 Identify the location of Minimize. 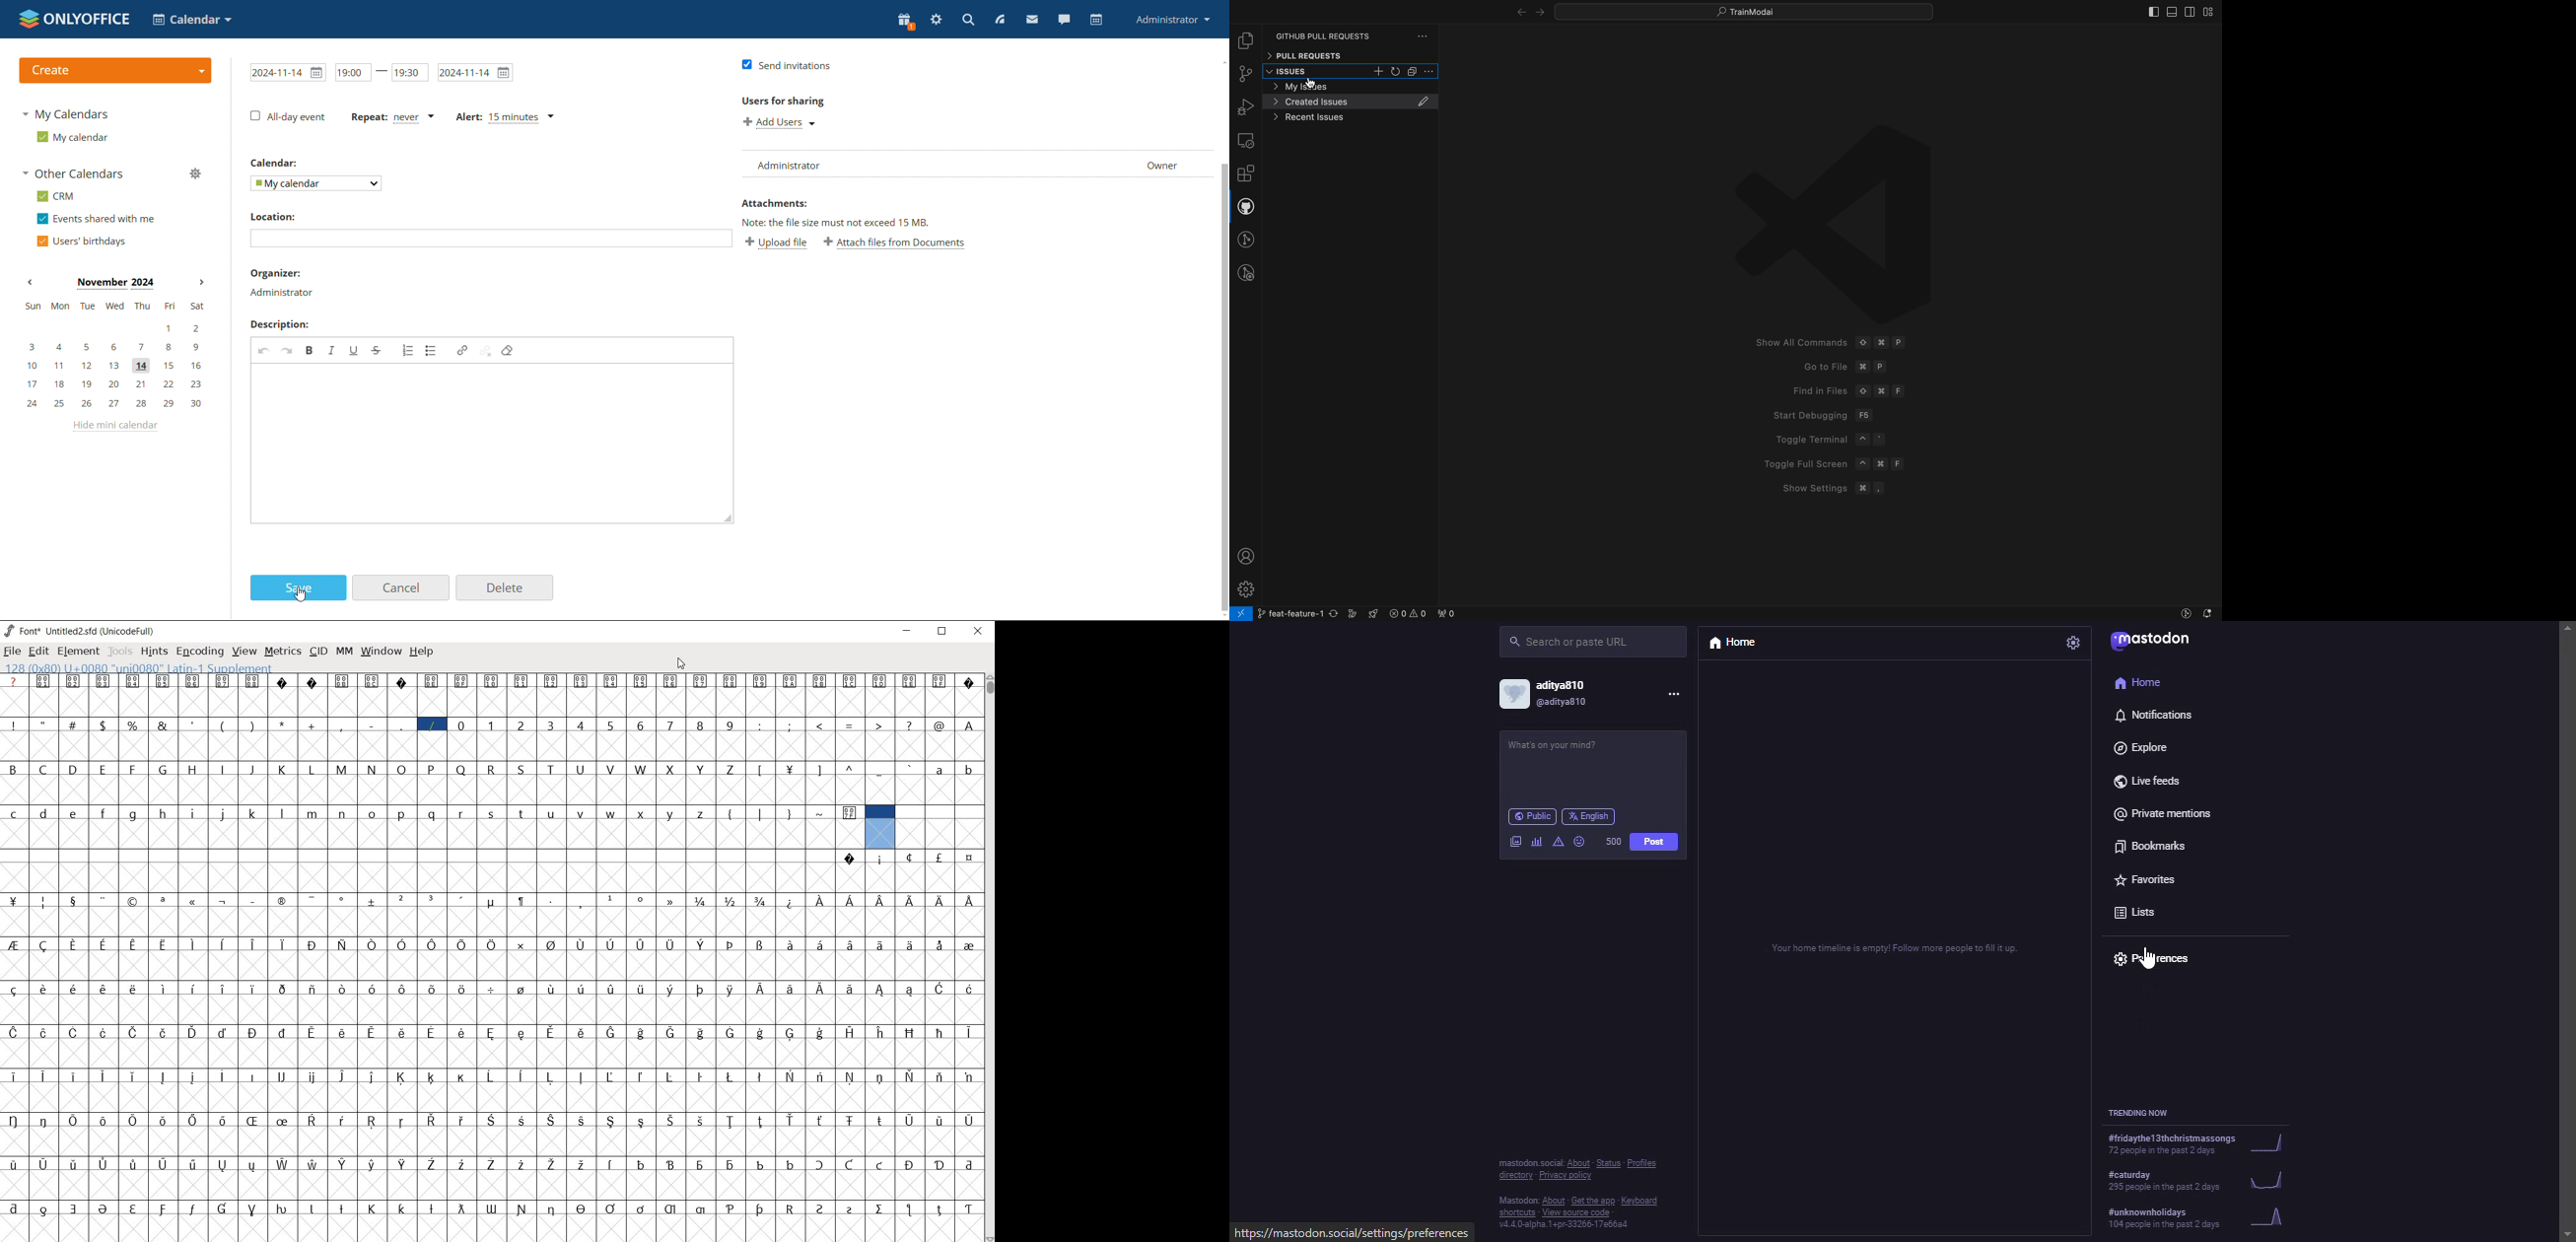
(908, 632).